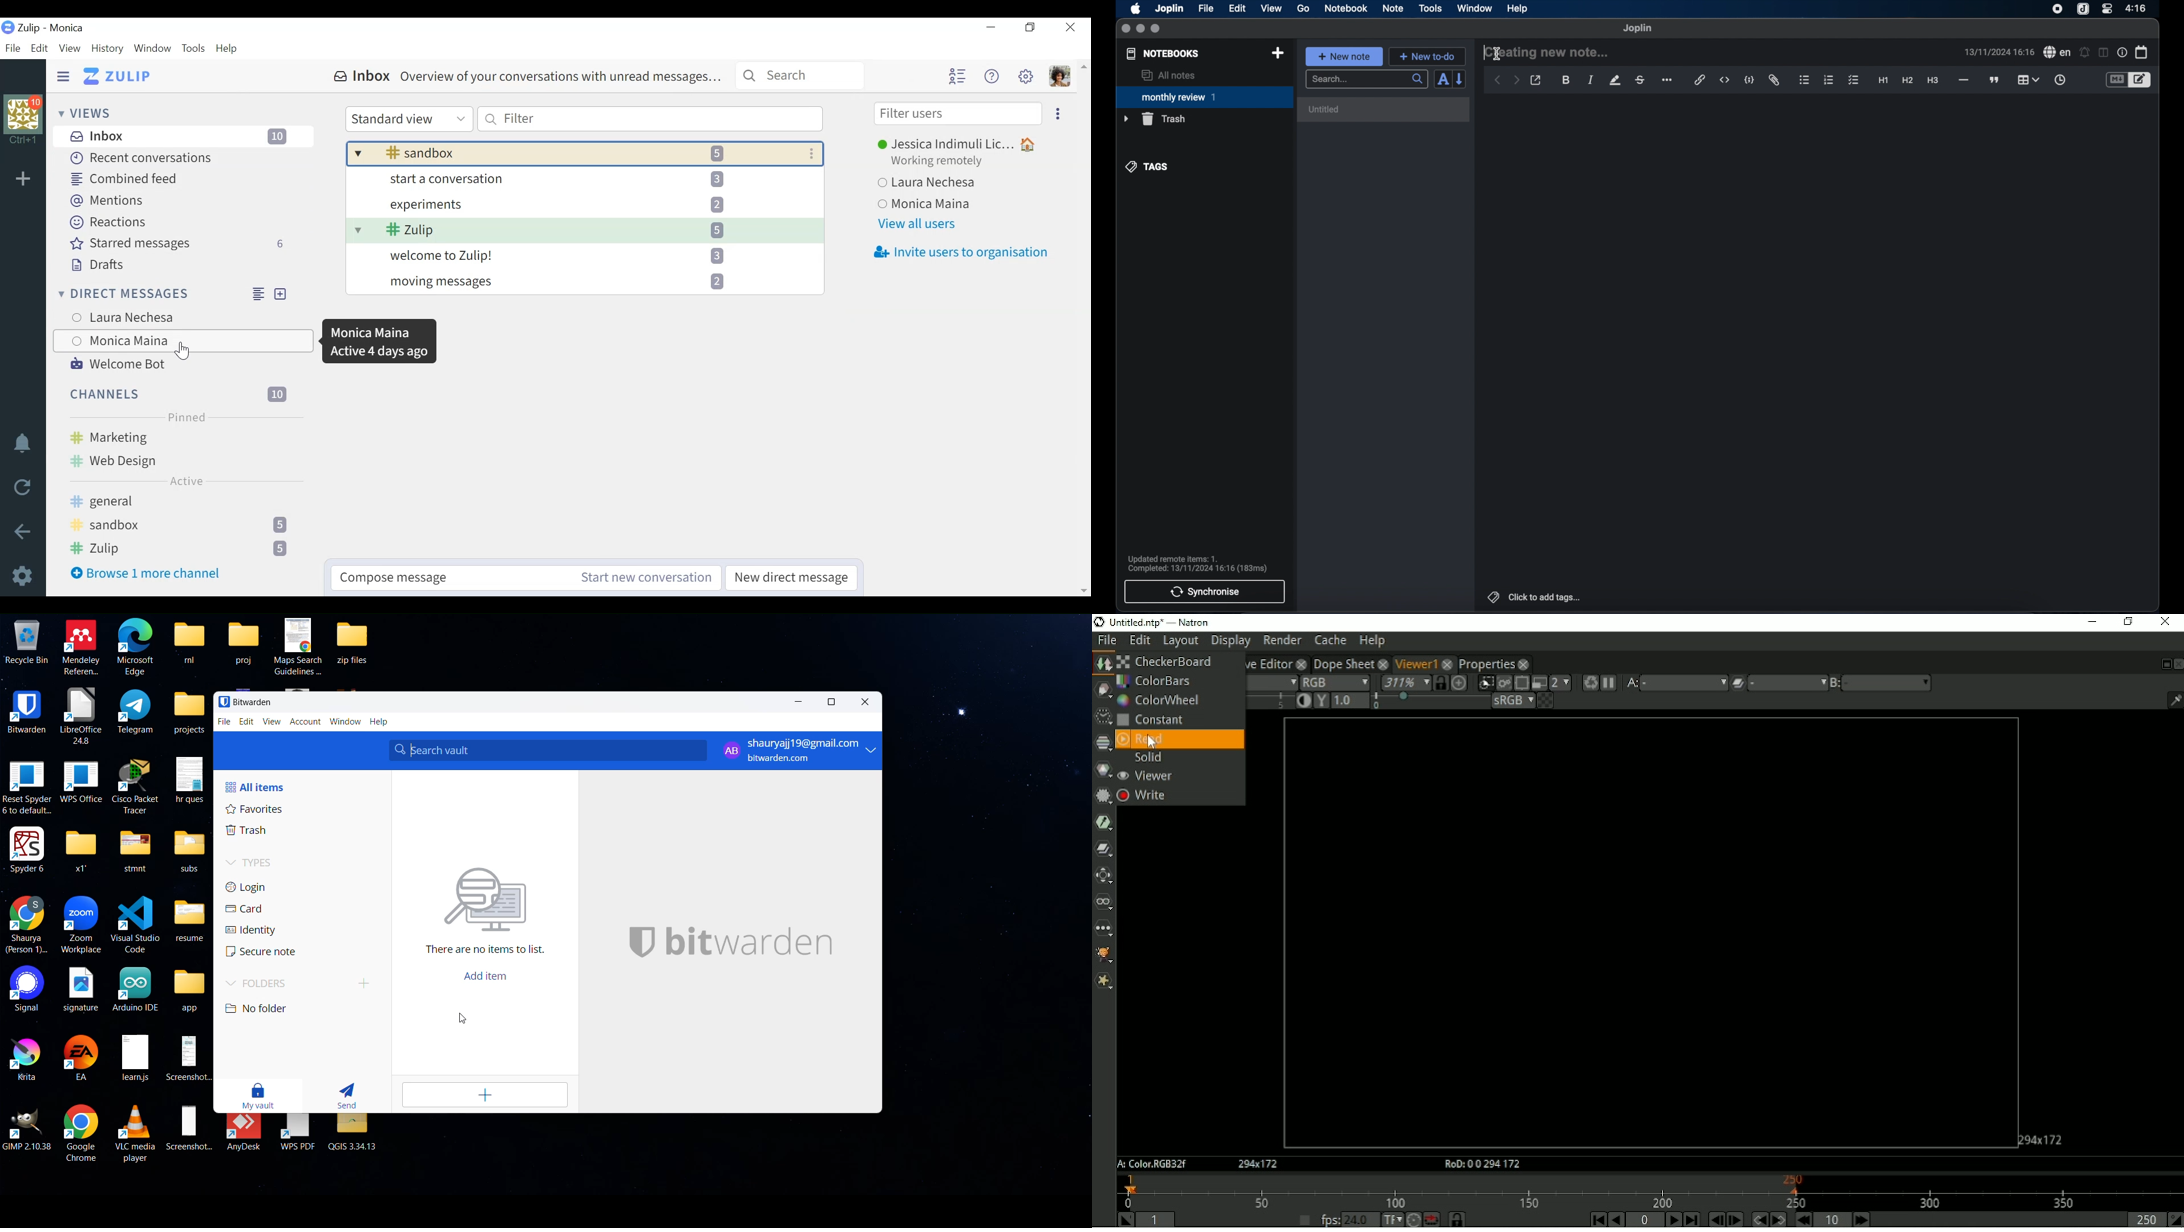 Image resolution: width=2184 pixels, height=1232 pixels. I want to click on reverse sort order, so click(1460, 78).